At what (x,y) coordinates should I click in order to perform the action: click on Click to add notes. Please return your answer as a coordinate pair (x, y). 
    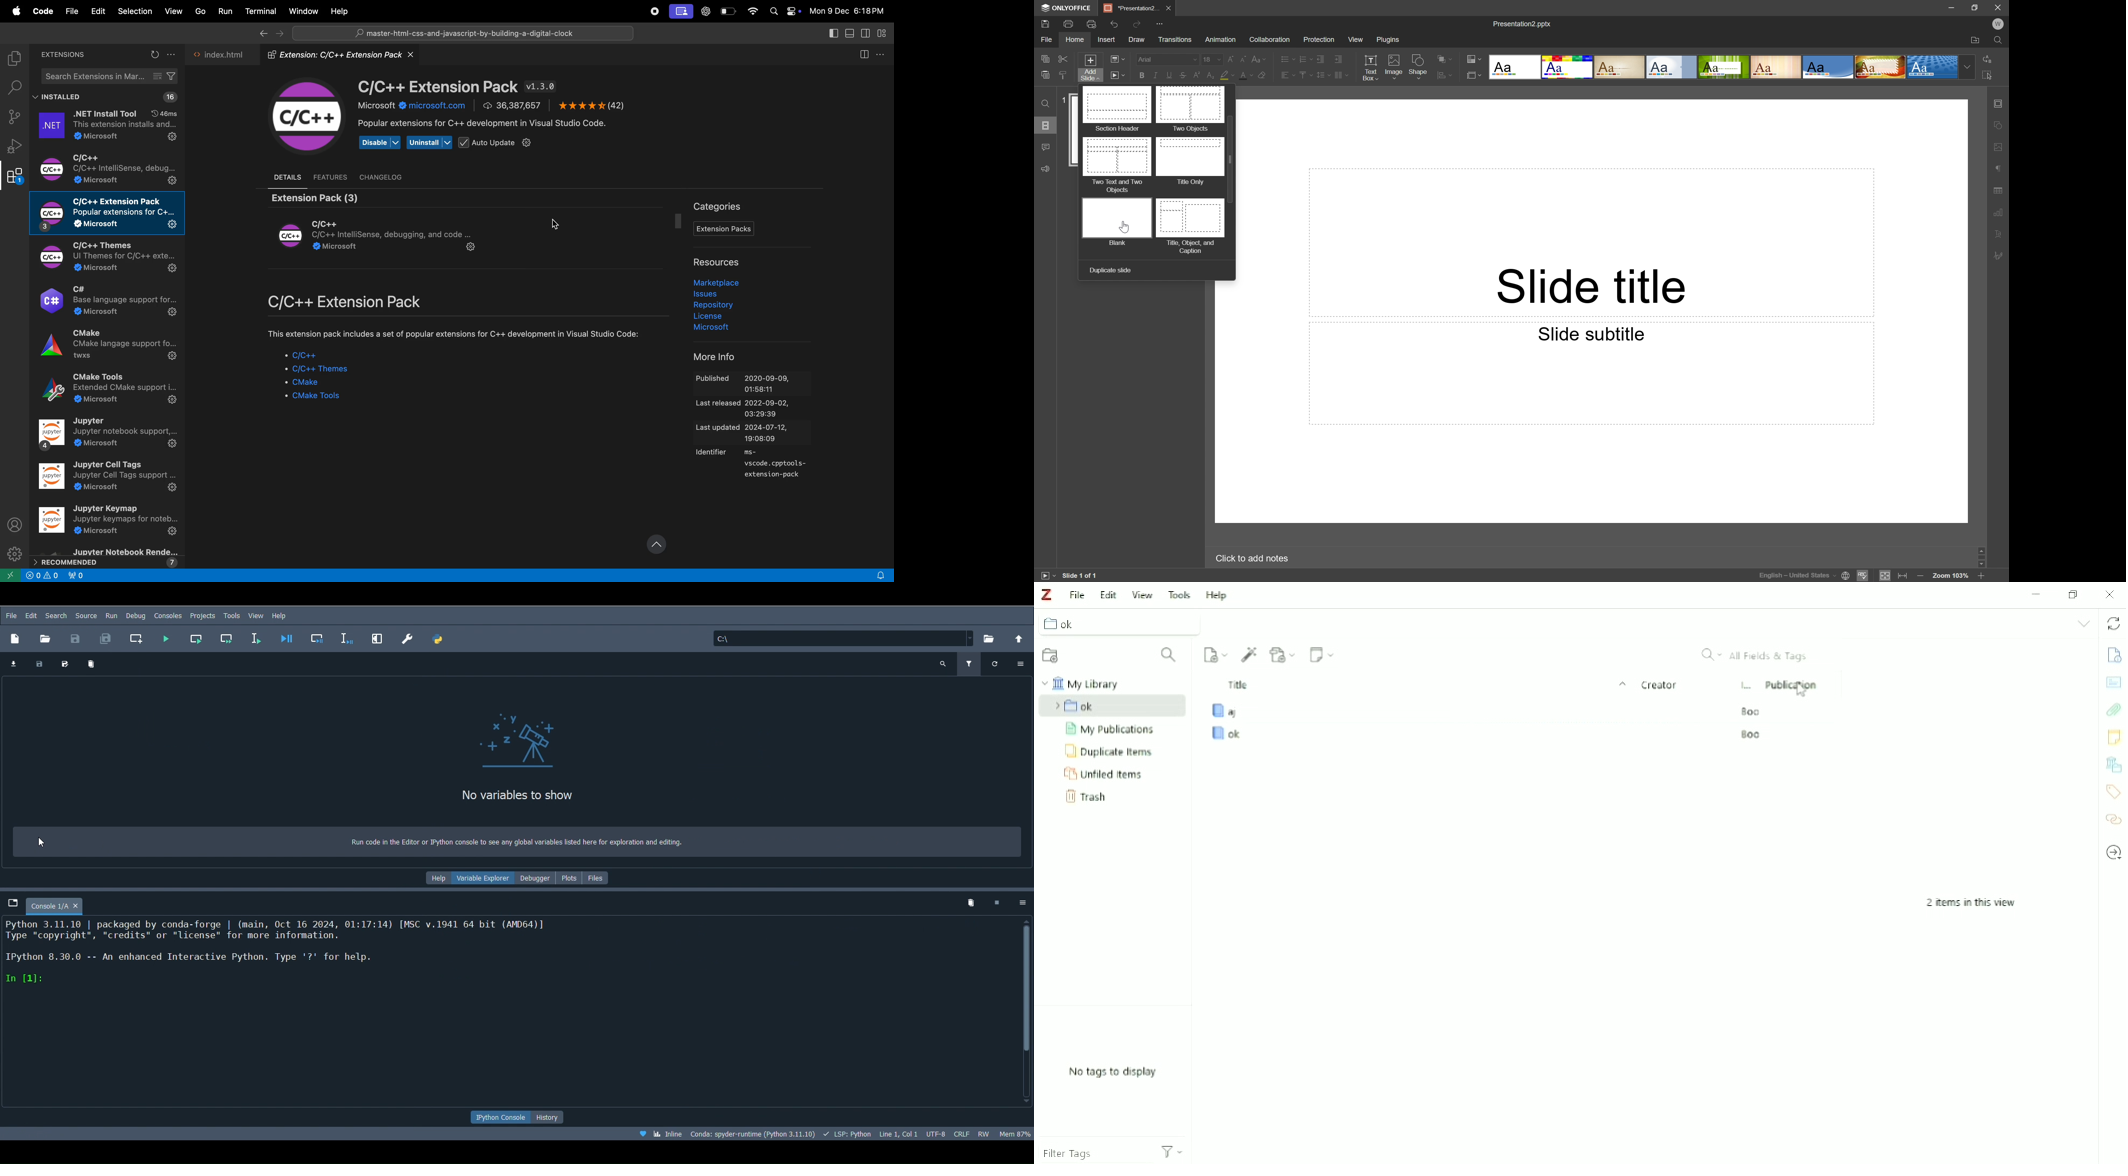
    Looking at the image, I should click on (1257, 557).